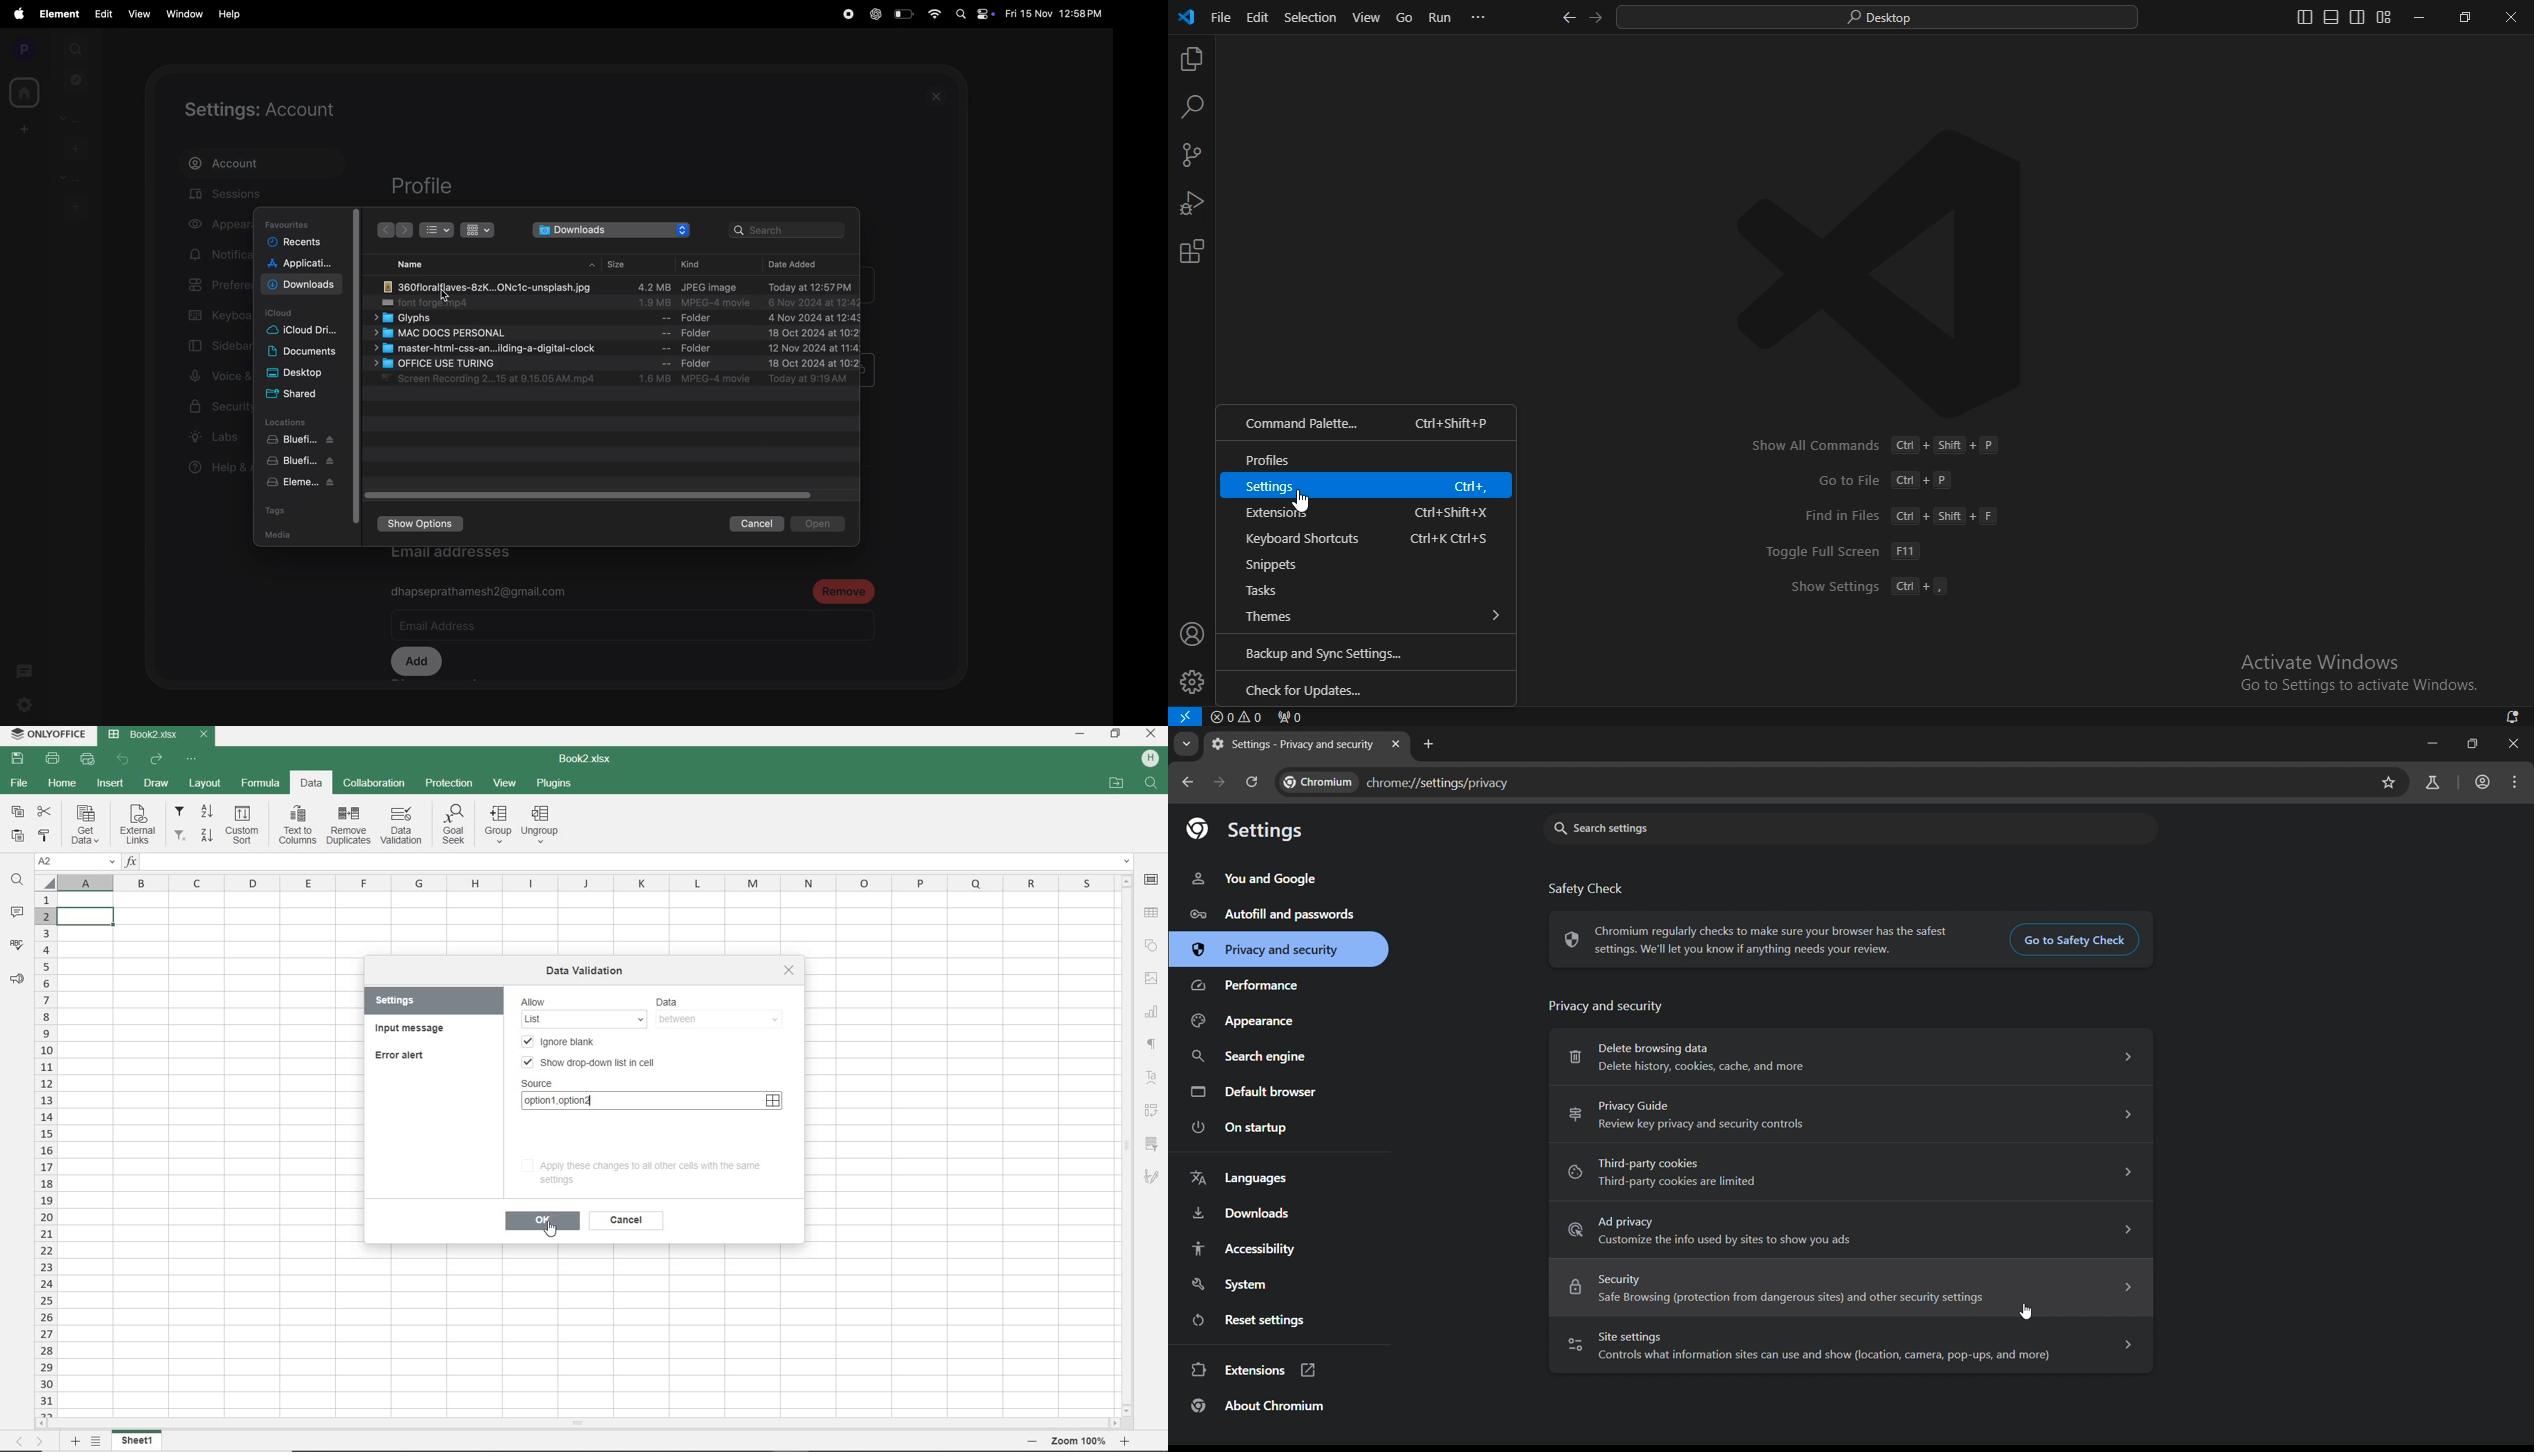 The width and height of the screenshot is (2548, 1456). What do you see at coordinates (387, 230) in the screenshot?
I see `backward` at bounding box center [387, 230].